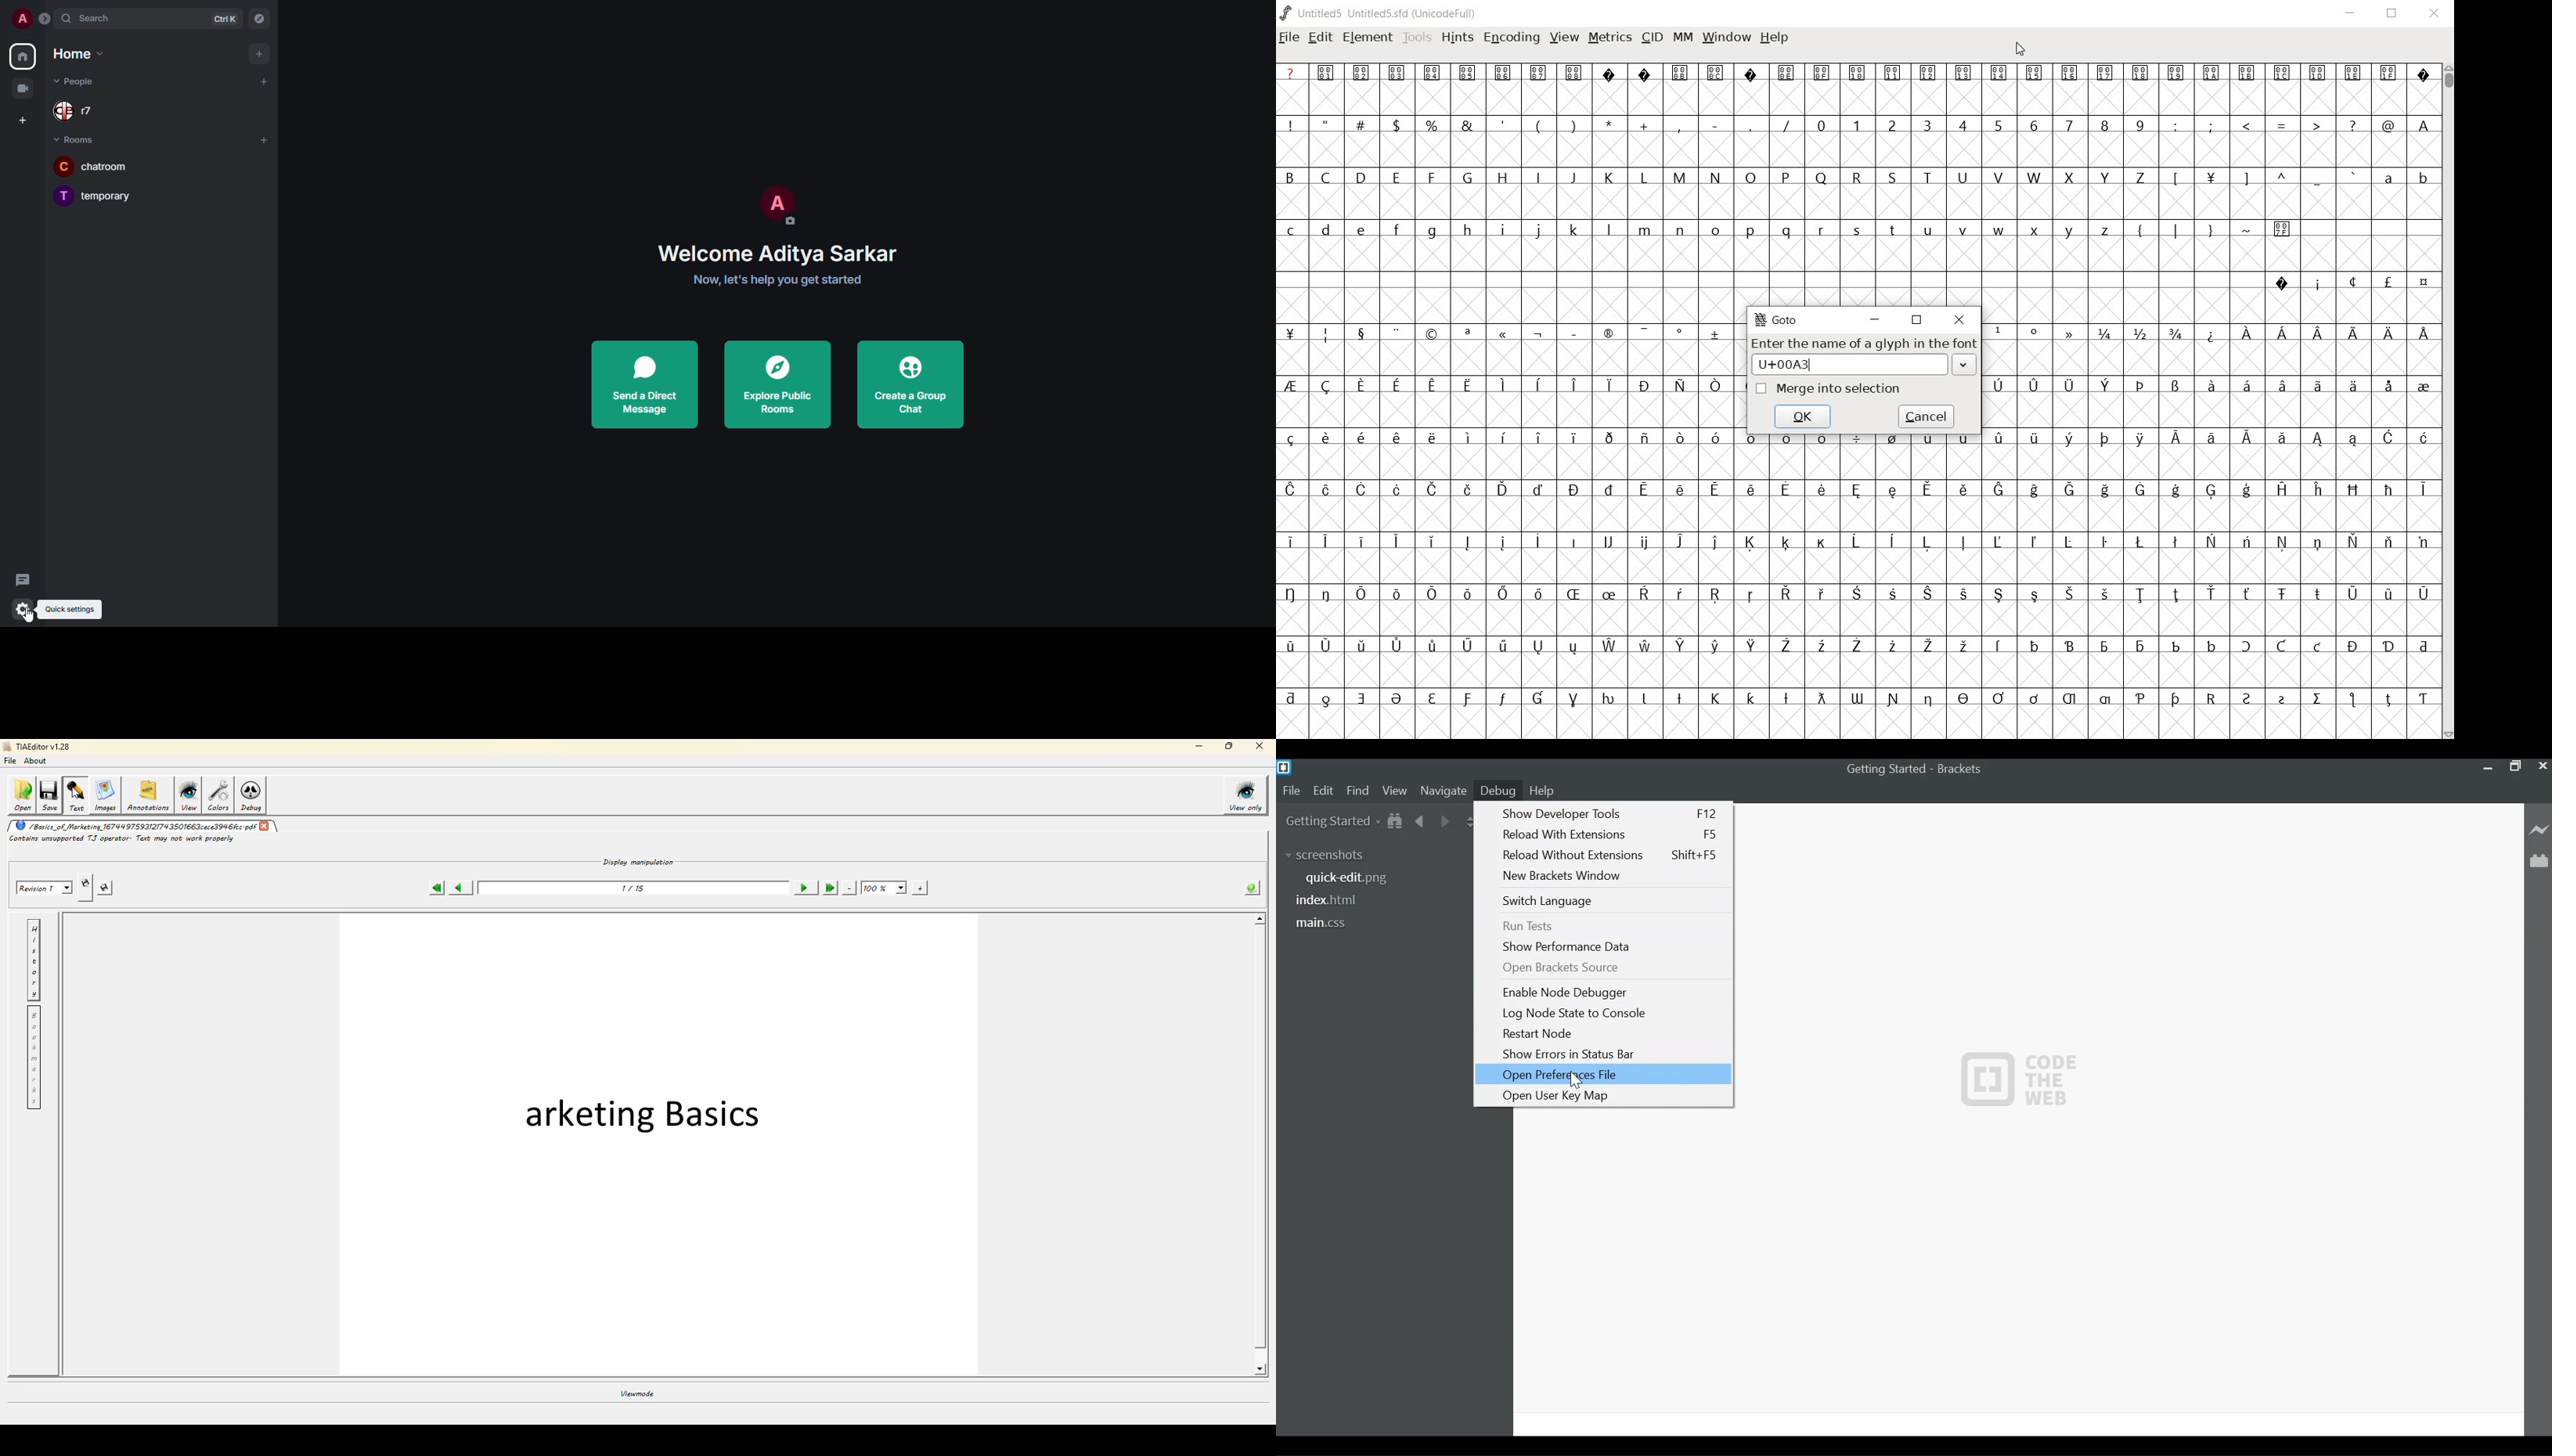 Image resolution: width=2576 pixels, height=1456 pixels. Describe the element at coordinates (23, 56) in the screenshot. I see `home` at that location.